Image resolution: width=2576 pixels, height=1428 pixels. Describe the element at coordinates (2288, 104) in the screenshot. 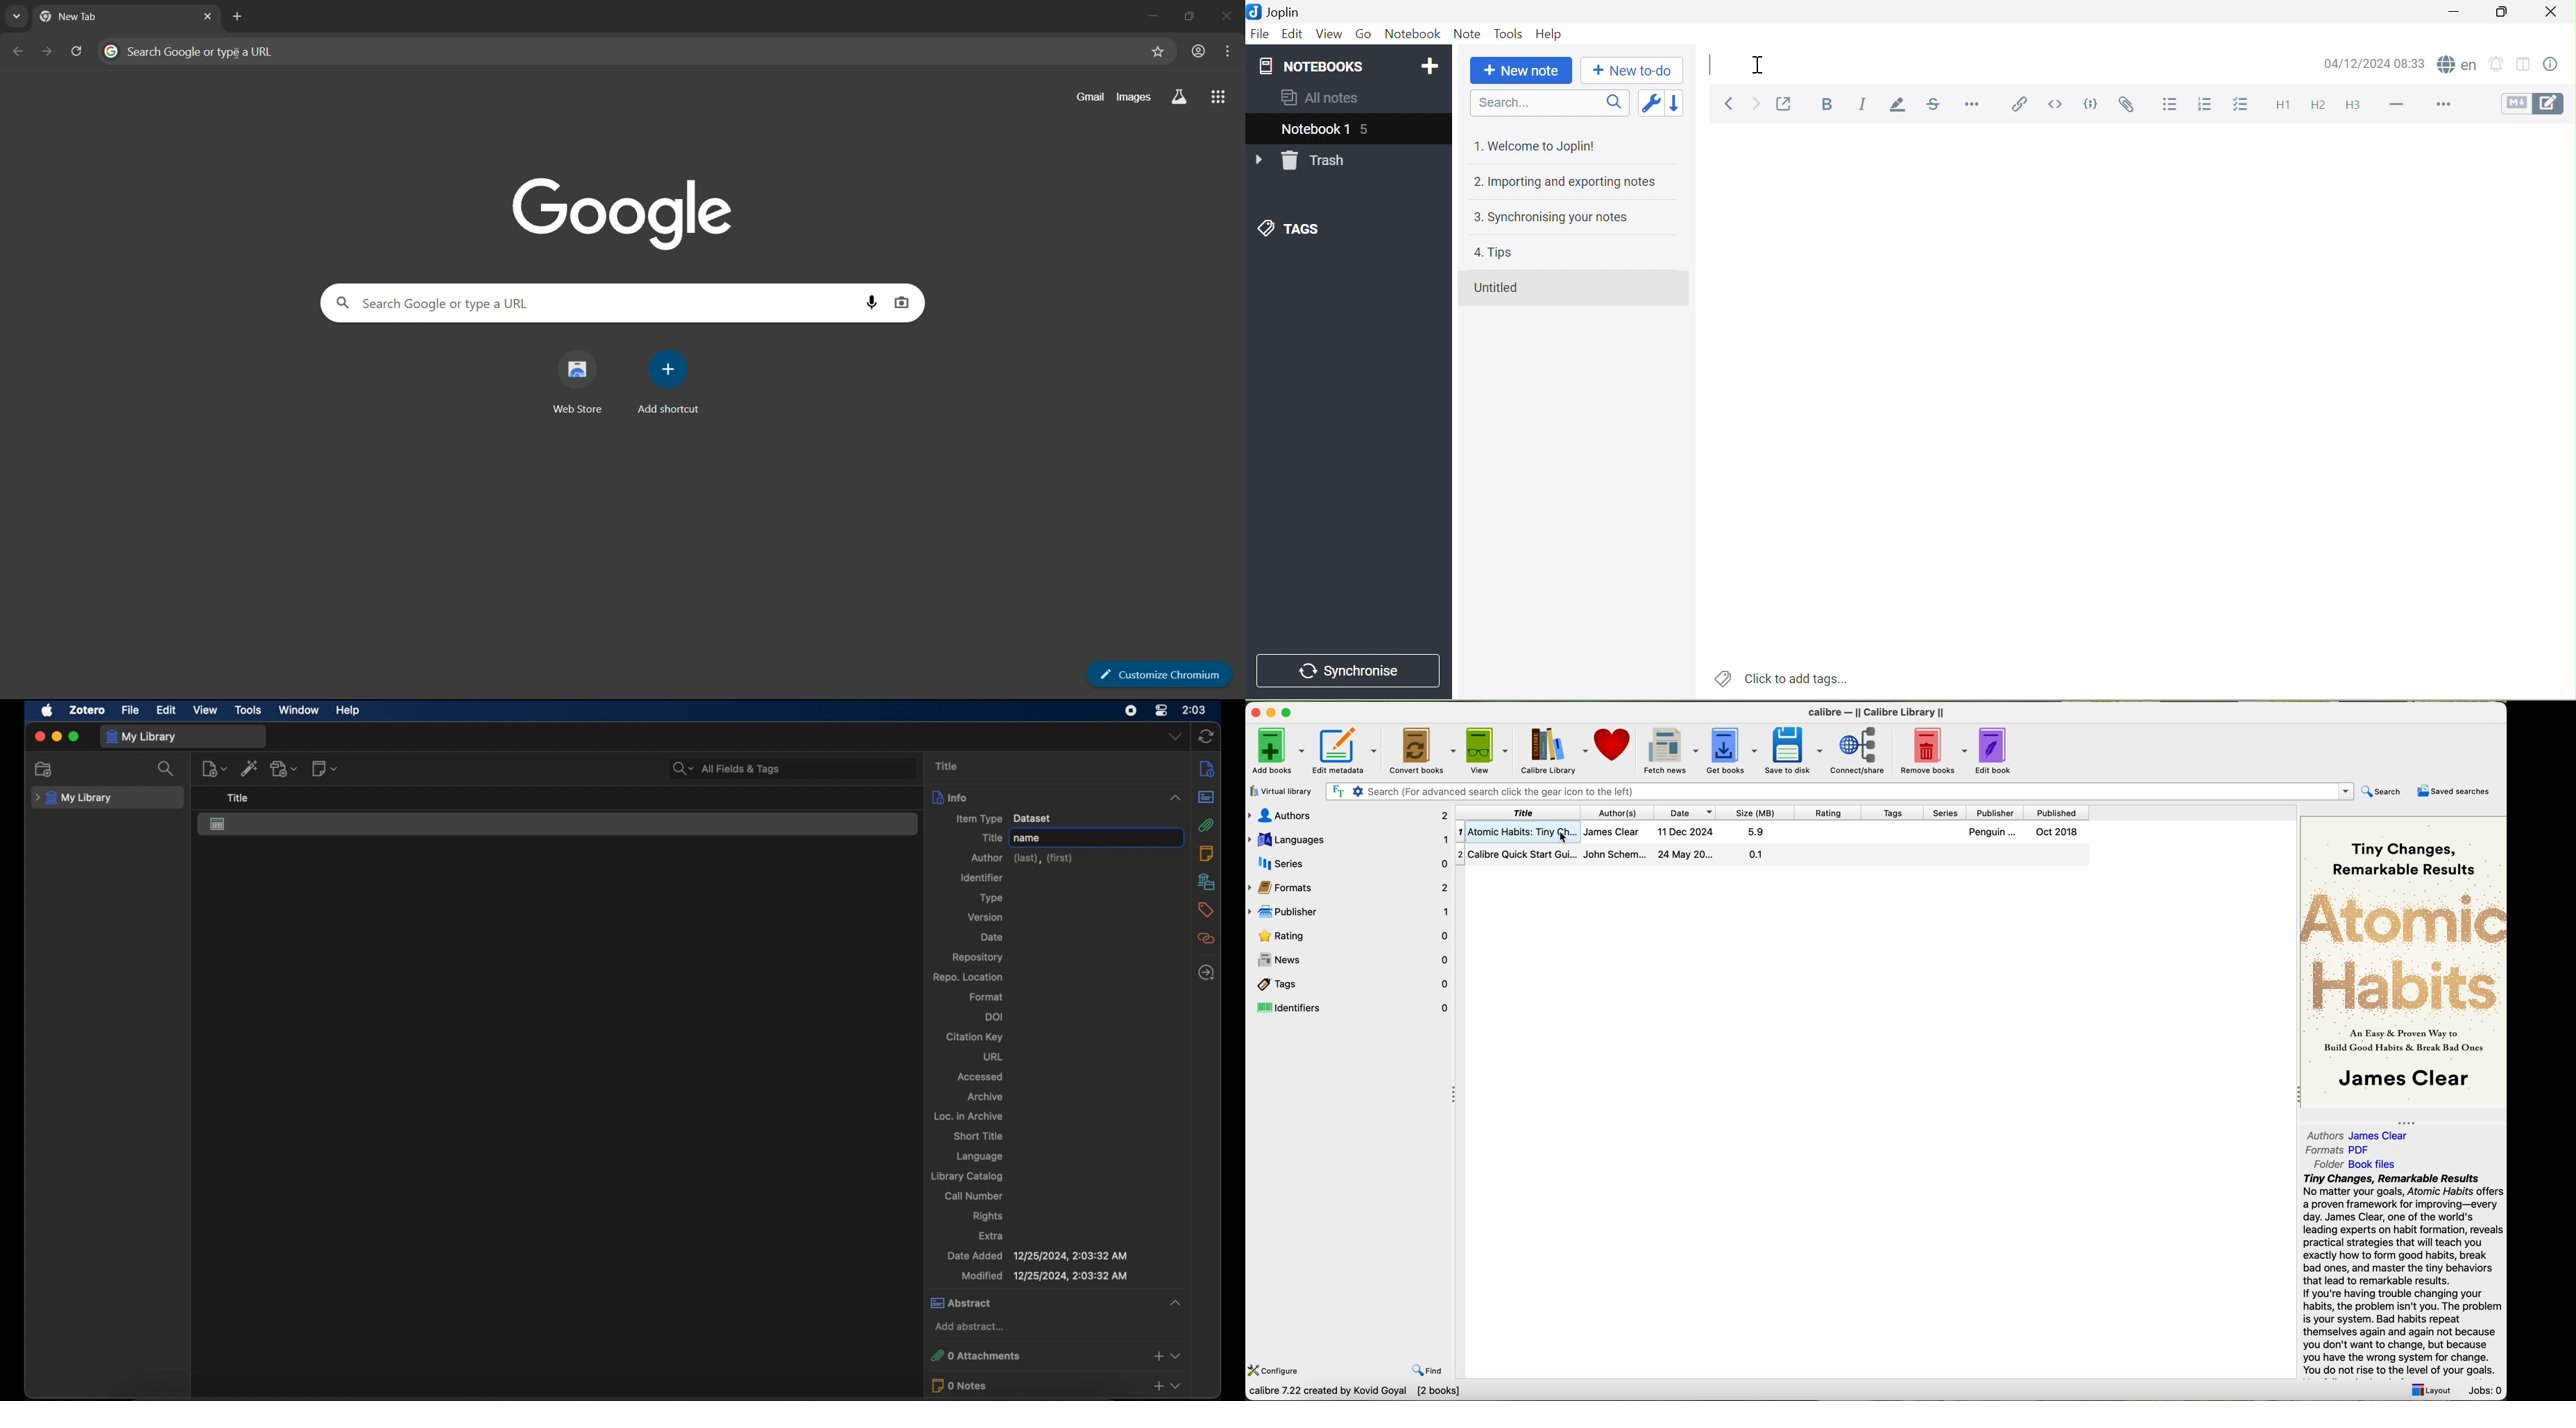

I see `Heading 1` at that location.